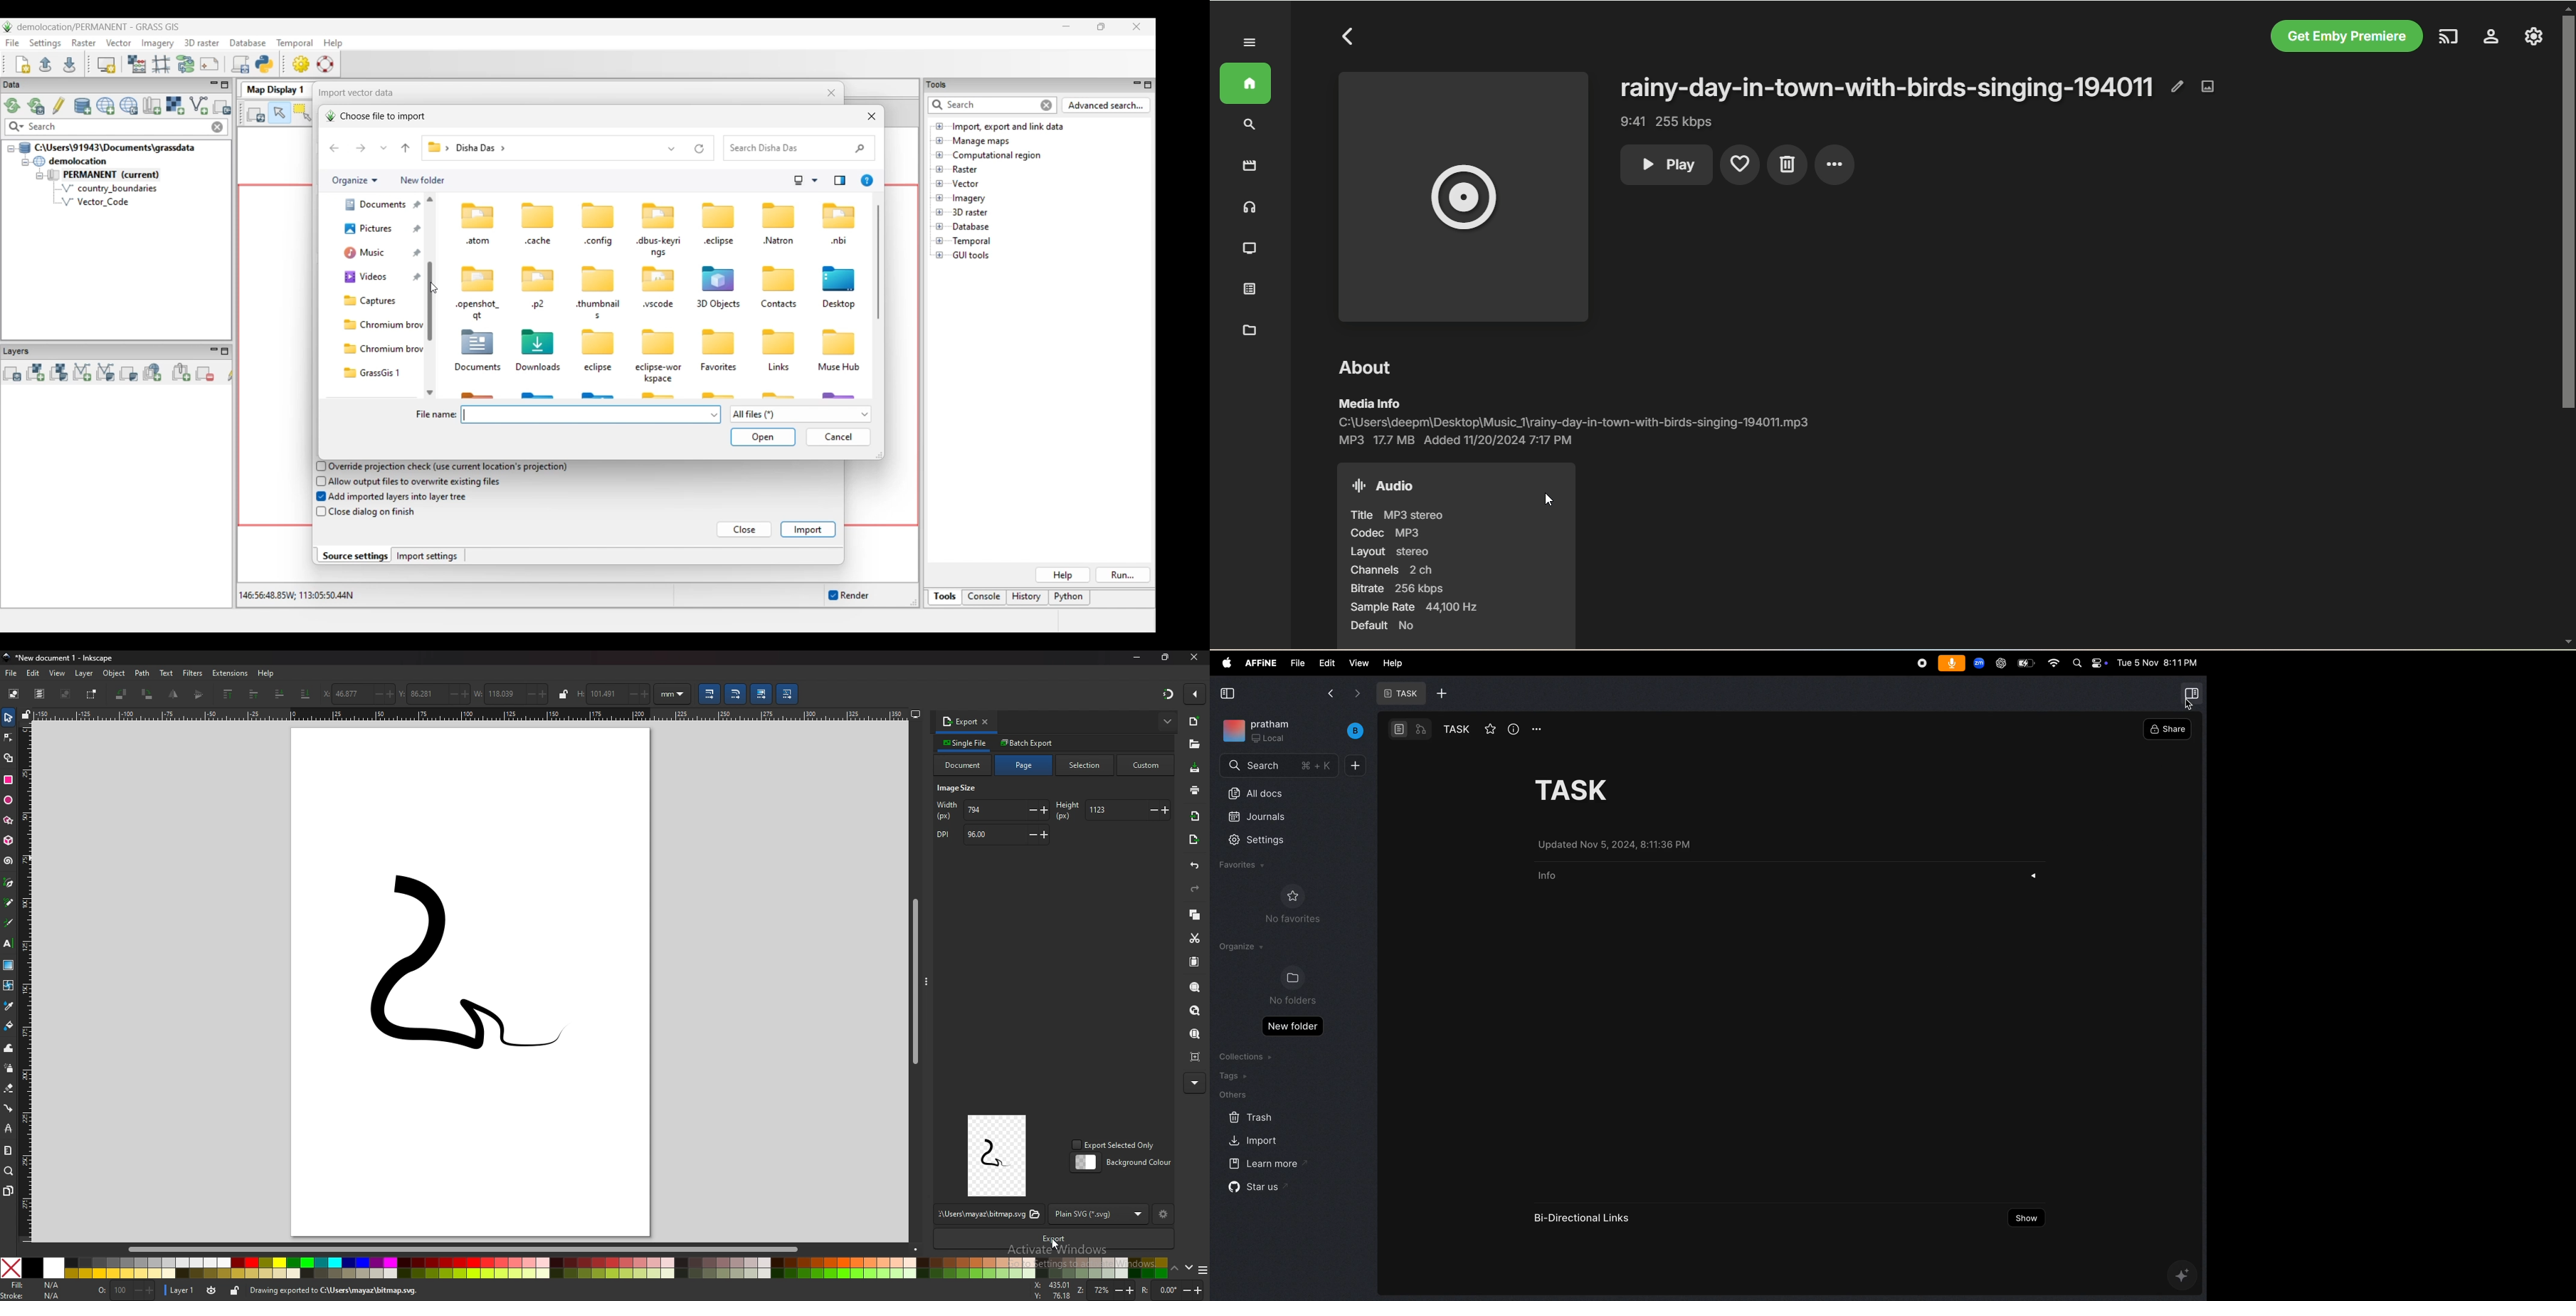 The width and height of the screenshot is (2576, 1316). Describe the element at coordinates (563, 694) in the screenshot. I see `lock` at that location.